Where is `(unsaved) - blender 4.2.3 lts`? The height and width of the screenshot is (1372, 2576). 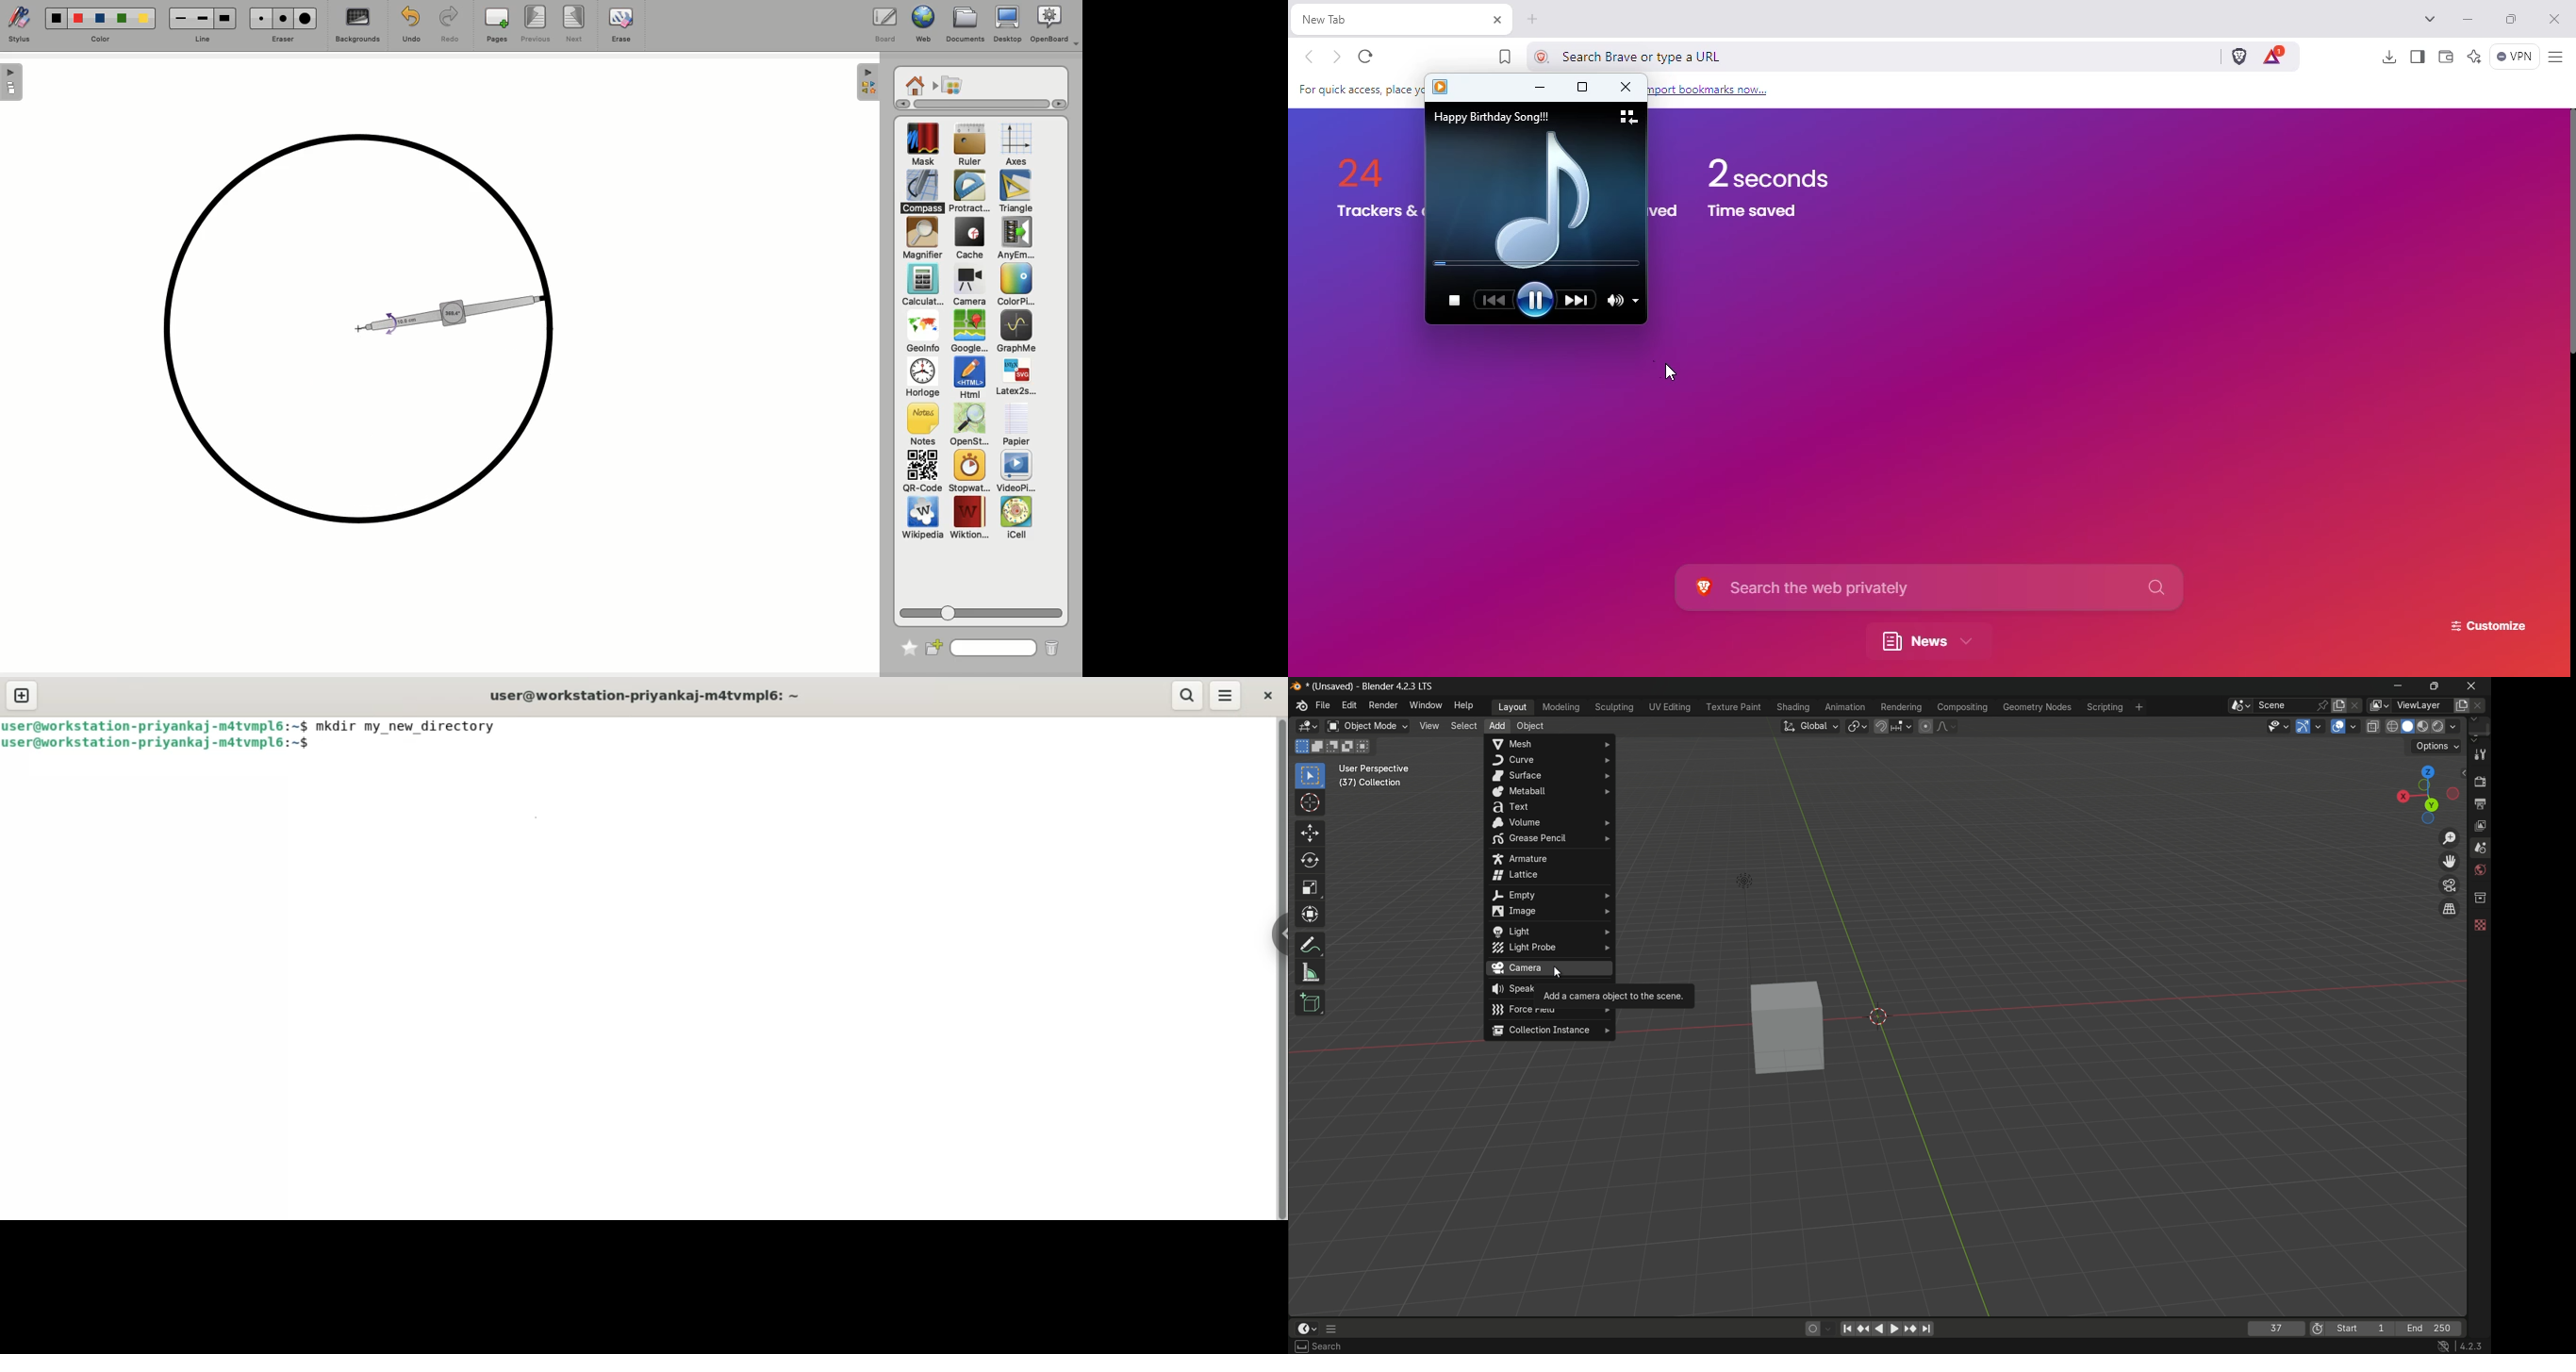
(unsaved) - blender 4.2.3 lts is located at coordinates (1371, 686).